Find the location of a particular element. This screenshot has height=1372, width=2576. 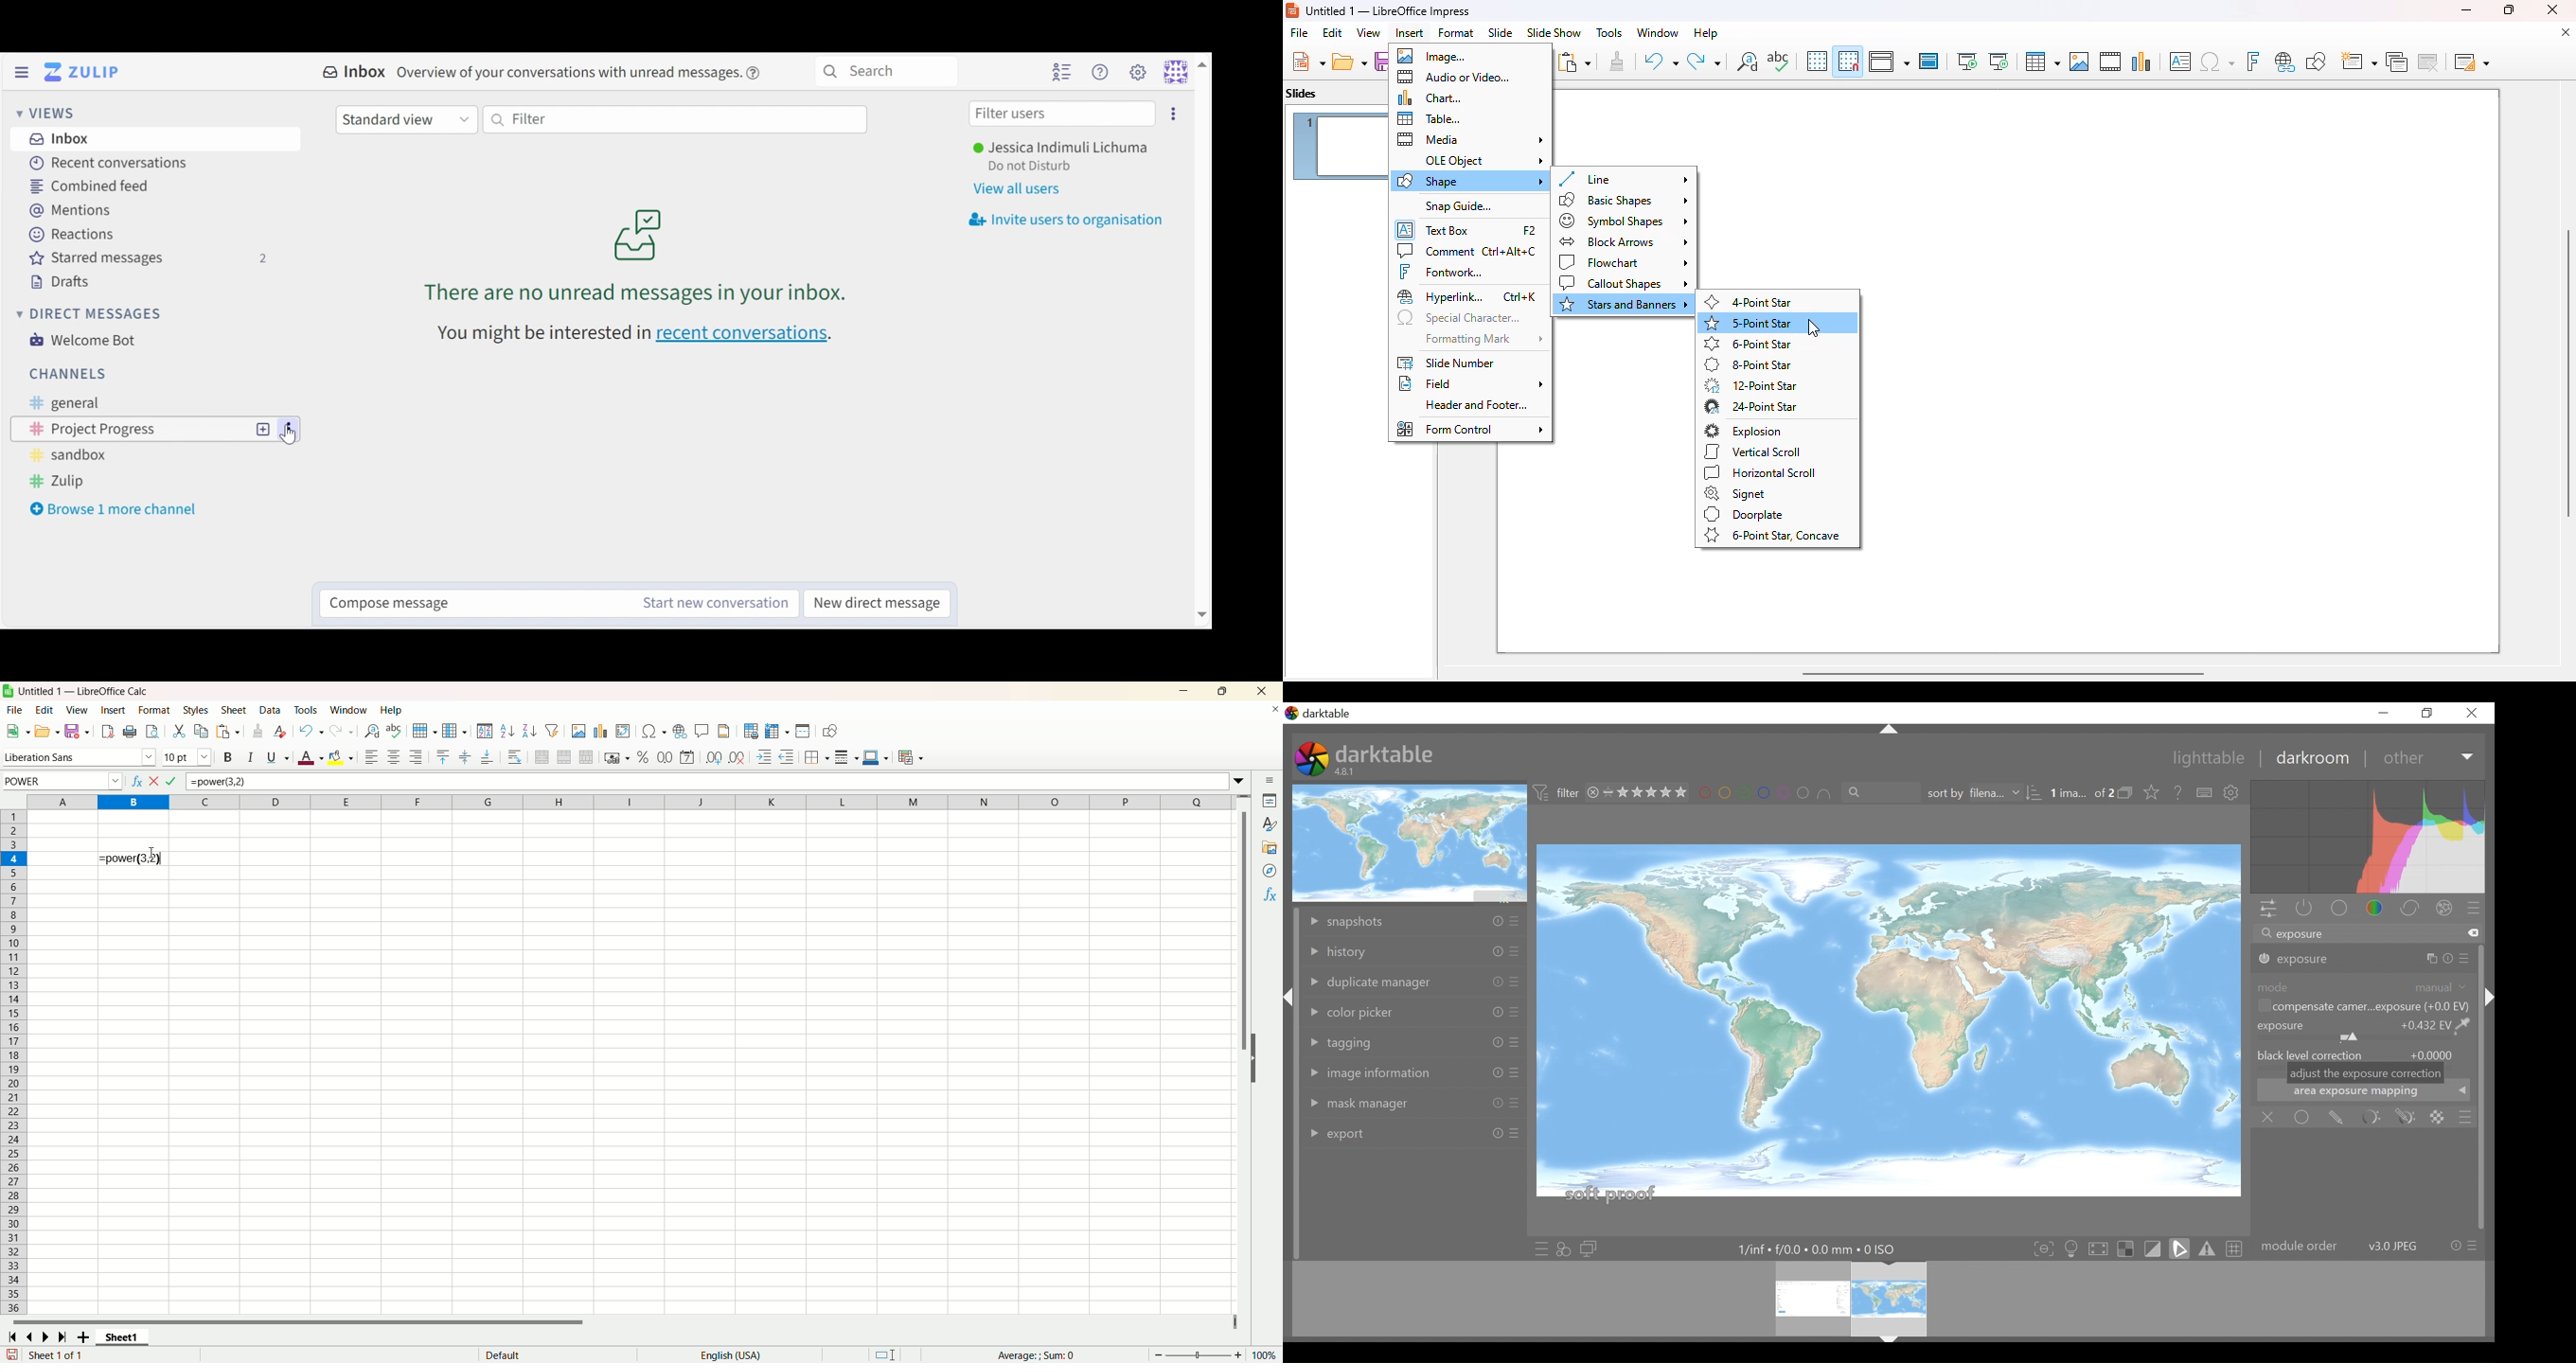

underline is located at coordinates (275, 760).